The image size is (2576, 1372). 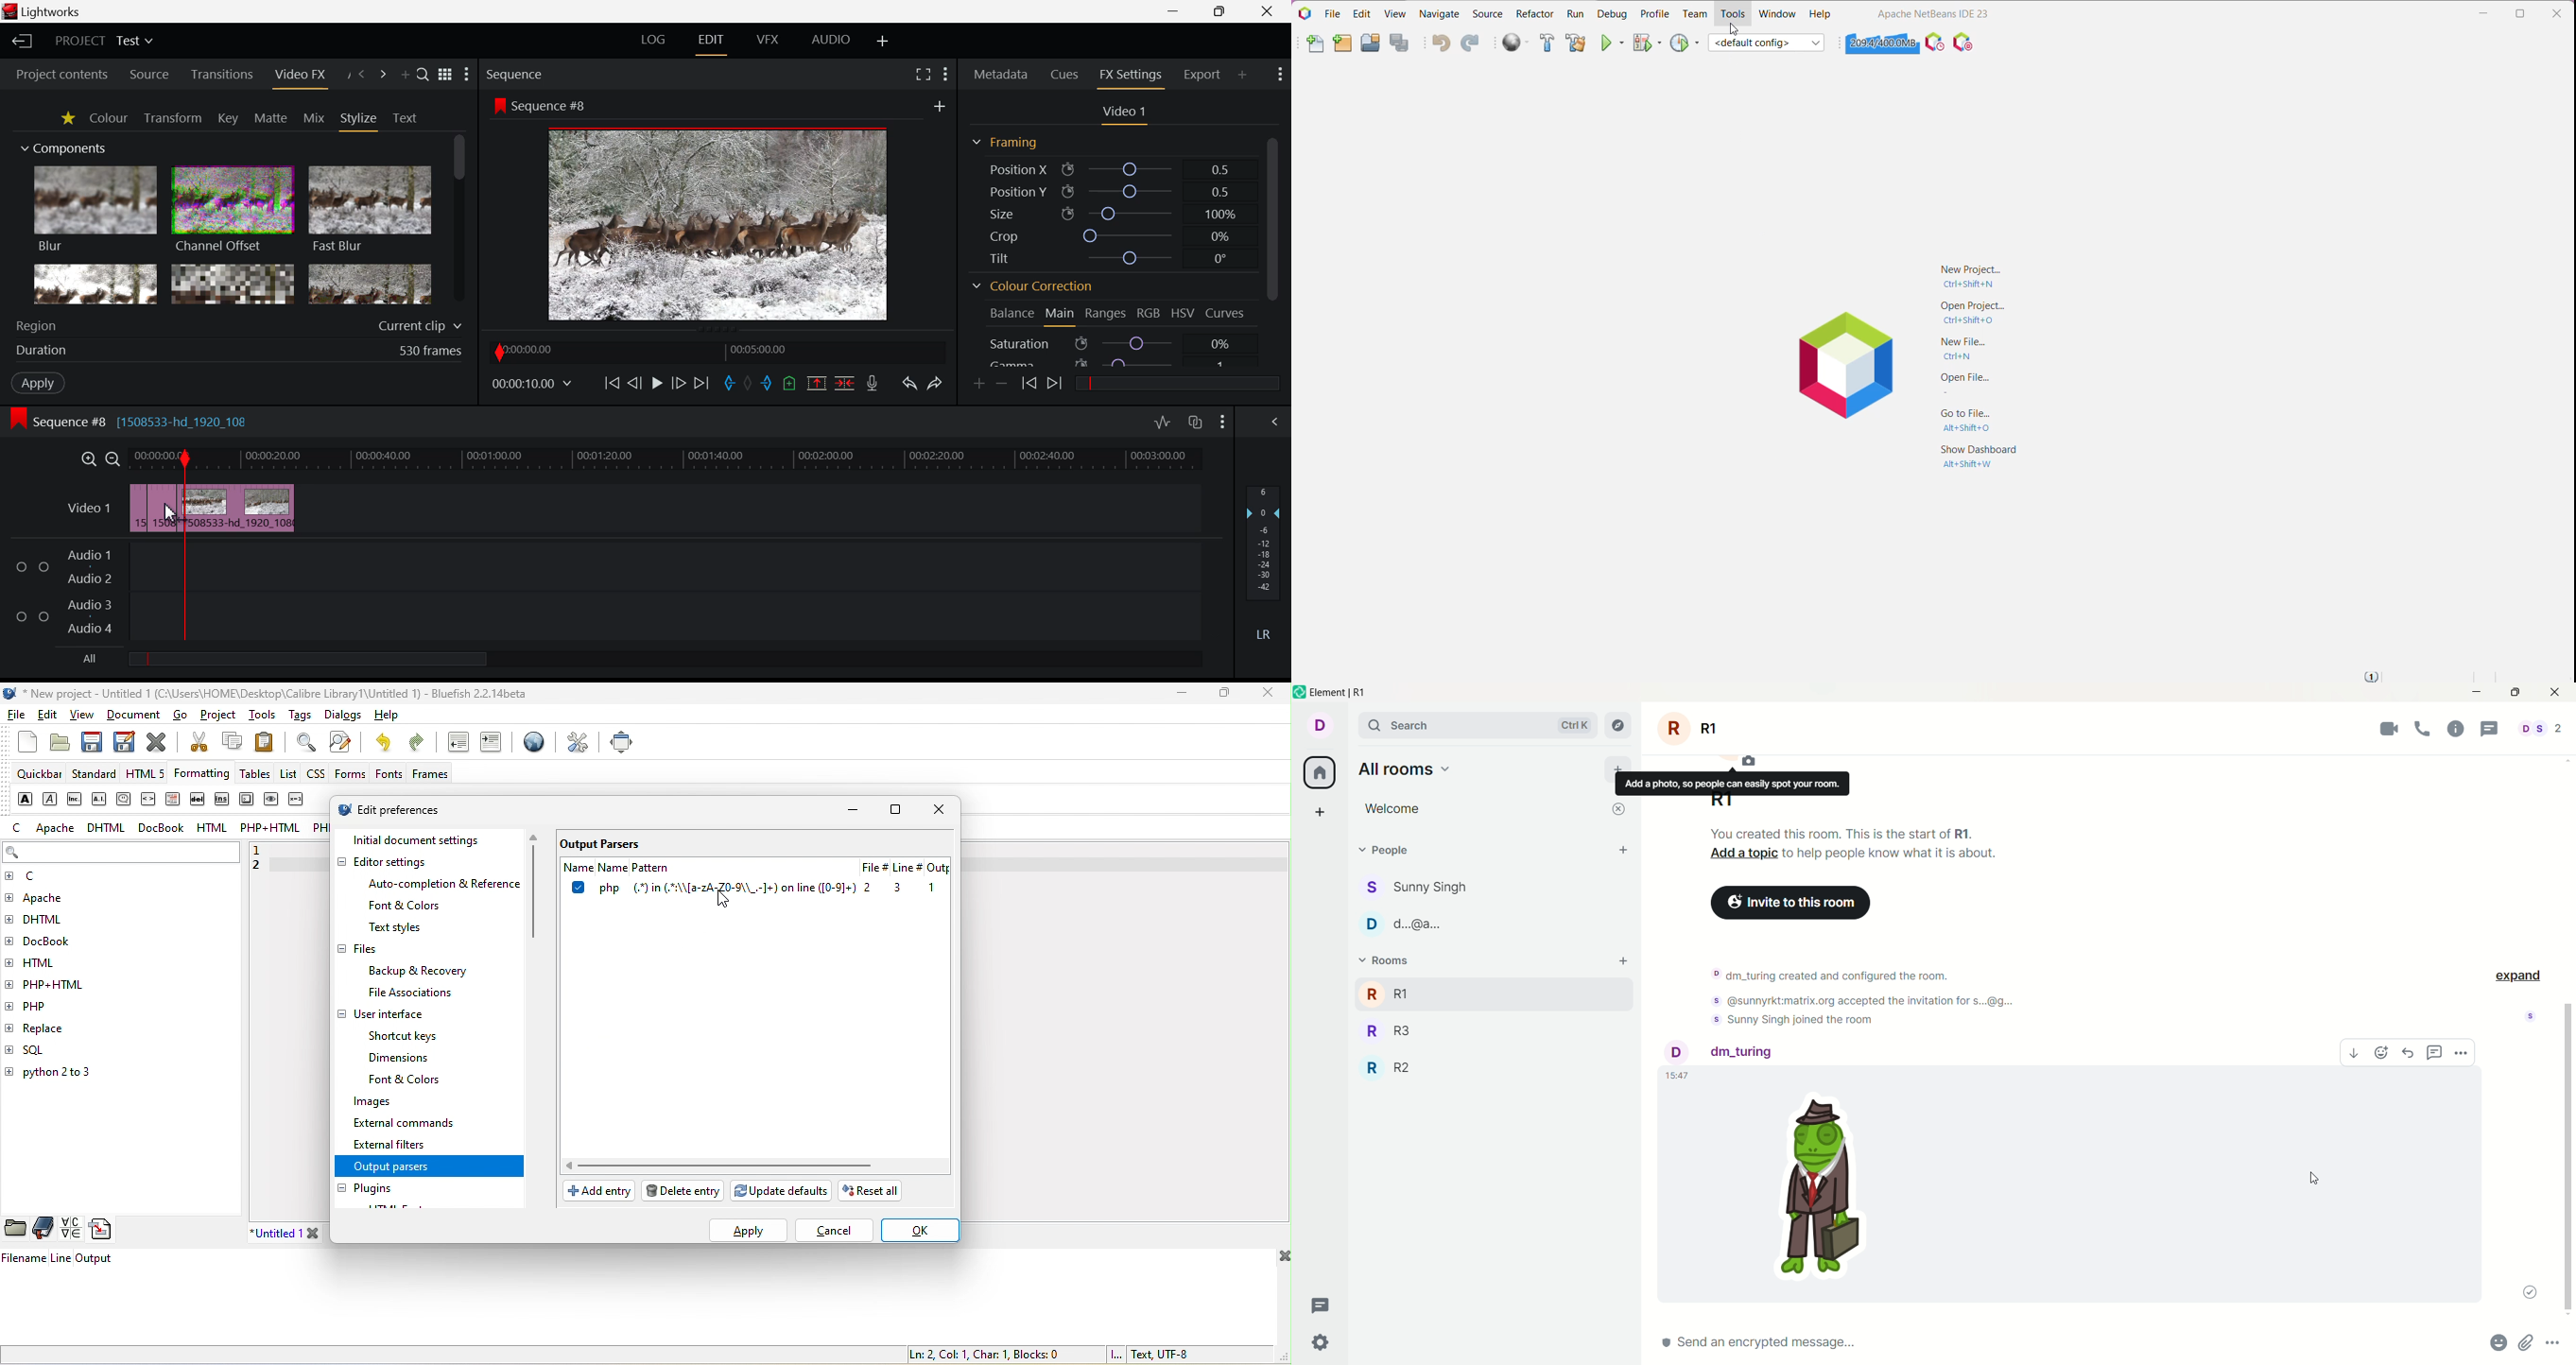 What do you see at coordinates (1472, 994) in the screenshot?
I see `R1 room` at bounding box center [1472, 994].